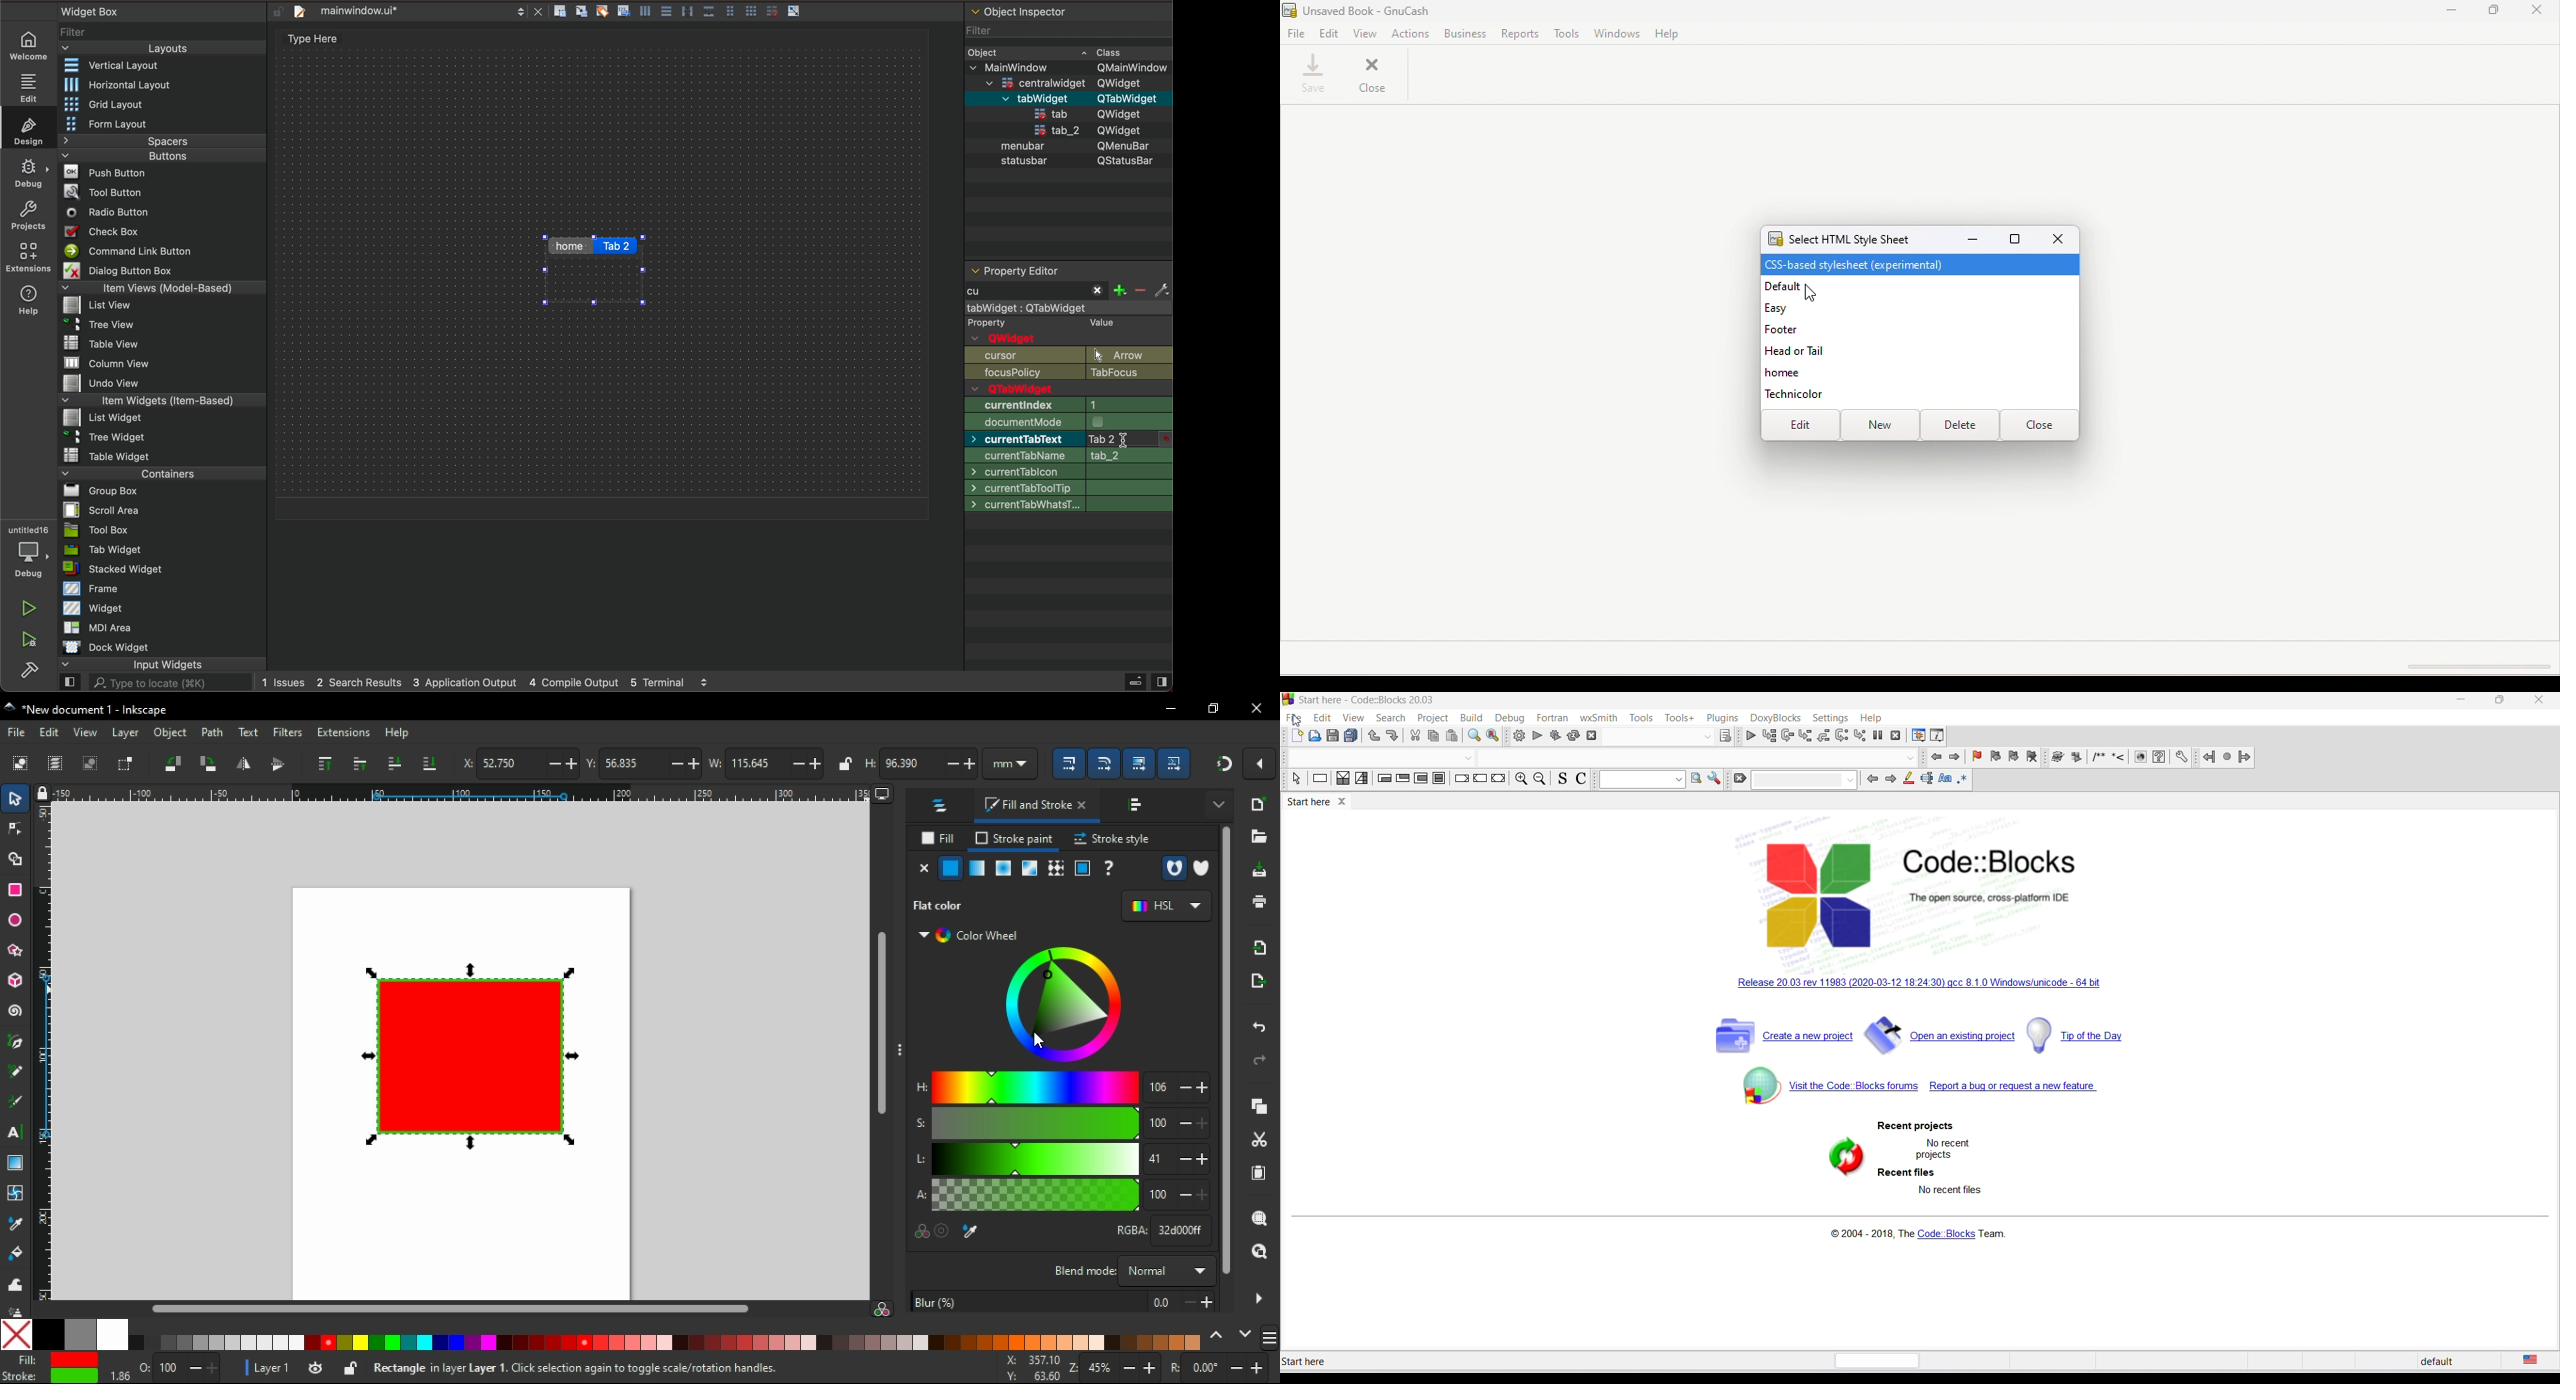  Describe the element at coordinates (1914, 1233) in the screenshot. I see `copyright info` at that location.